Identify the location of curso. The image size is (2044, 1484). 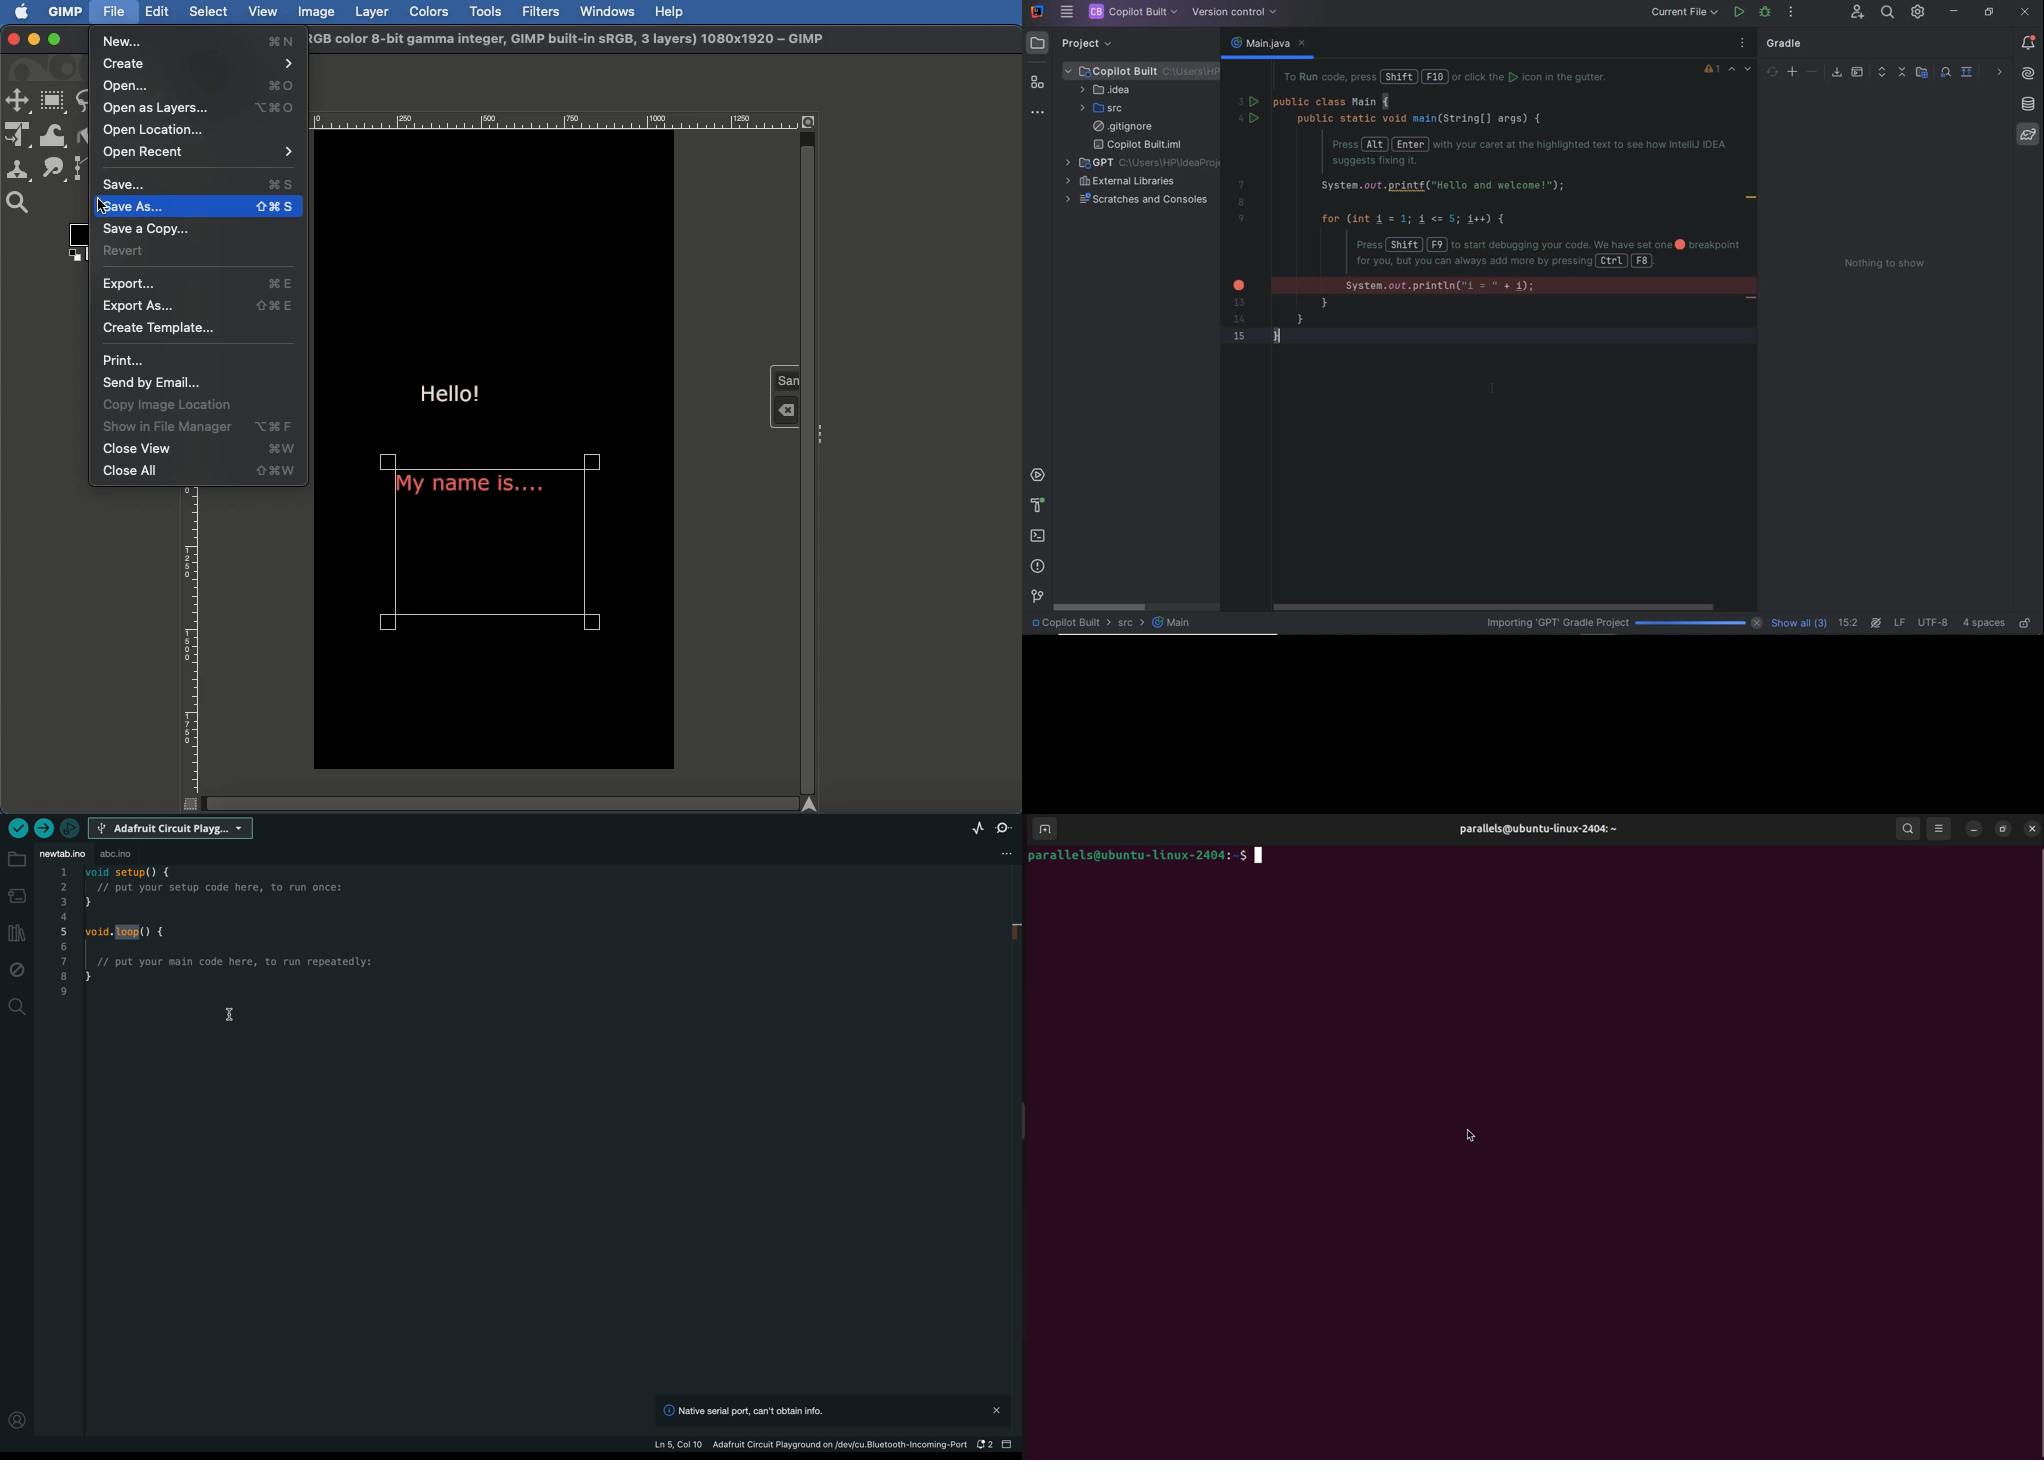
(229, 1015).